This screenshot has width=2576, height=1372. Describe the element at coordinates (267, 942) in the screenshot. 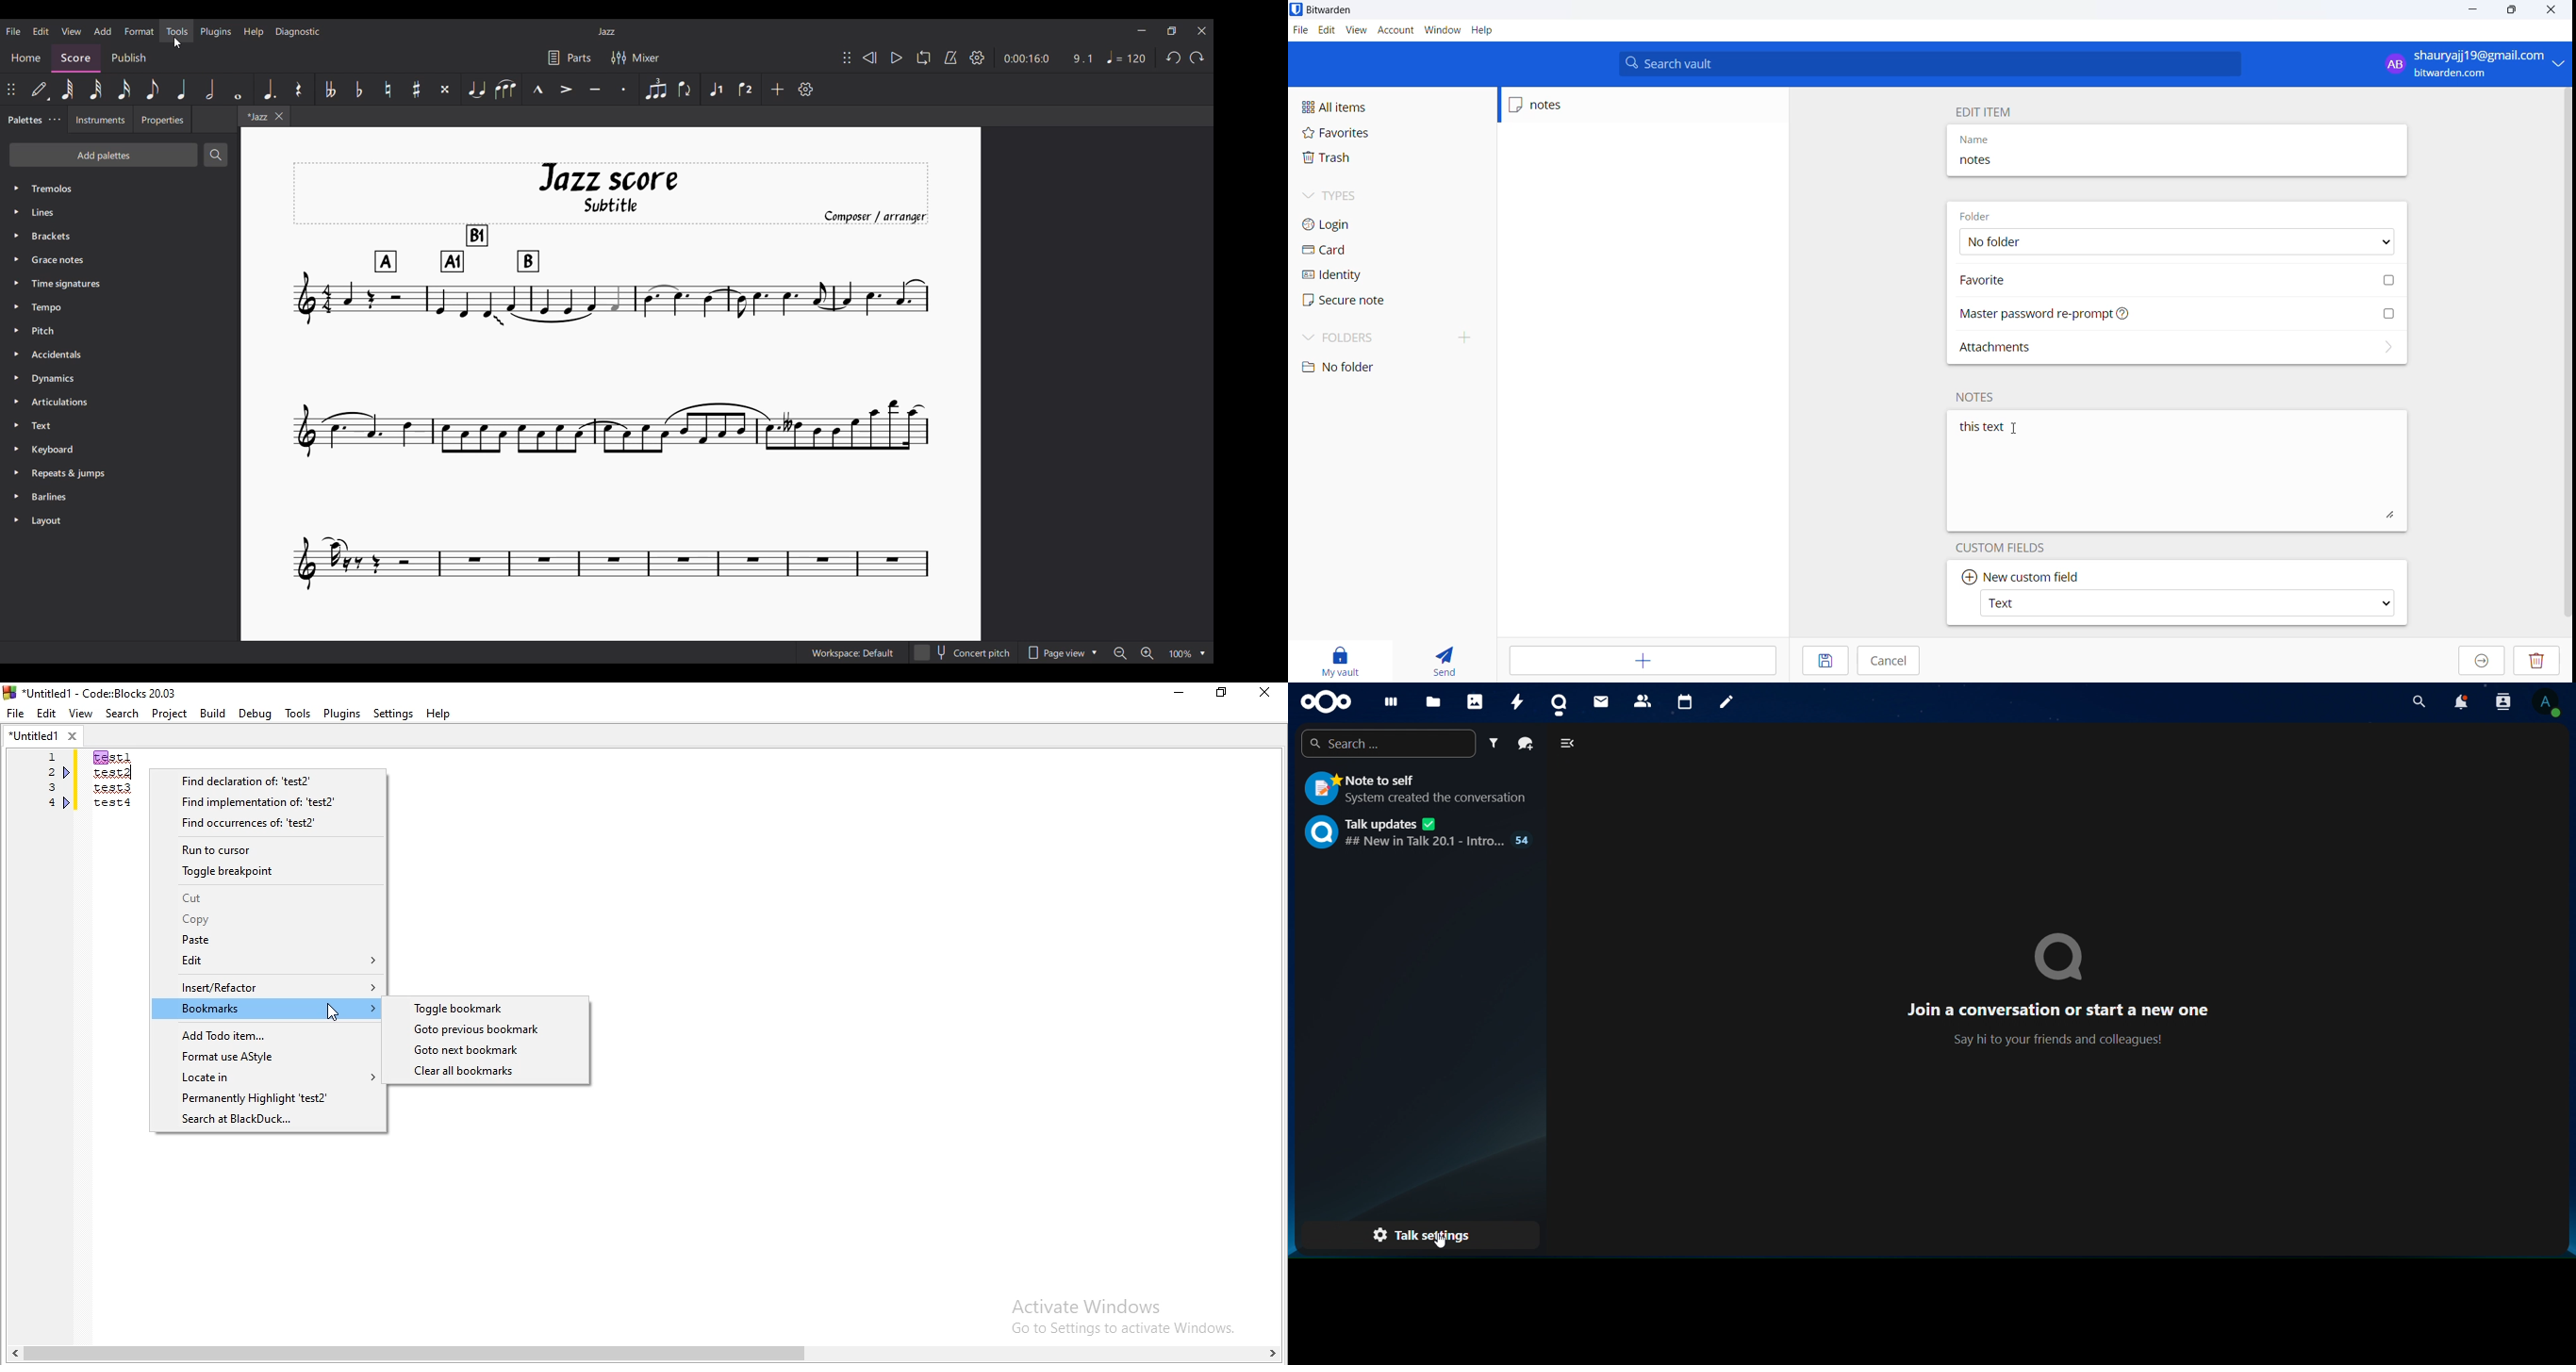

I see `Paste` at that location.